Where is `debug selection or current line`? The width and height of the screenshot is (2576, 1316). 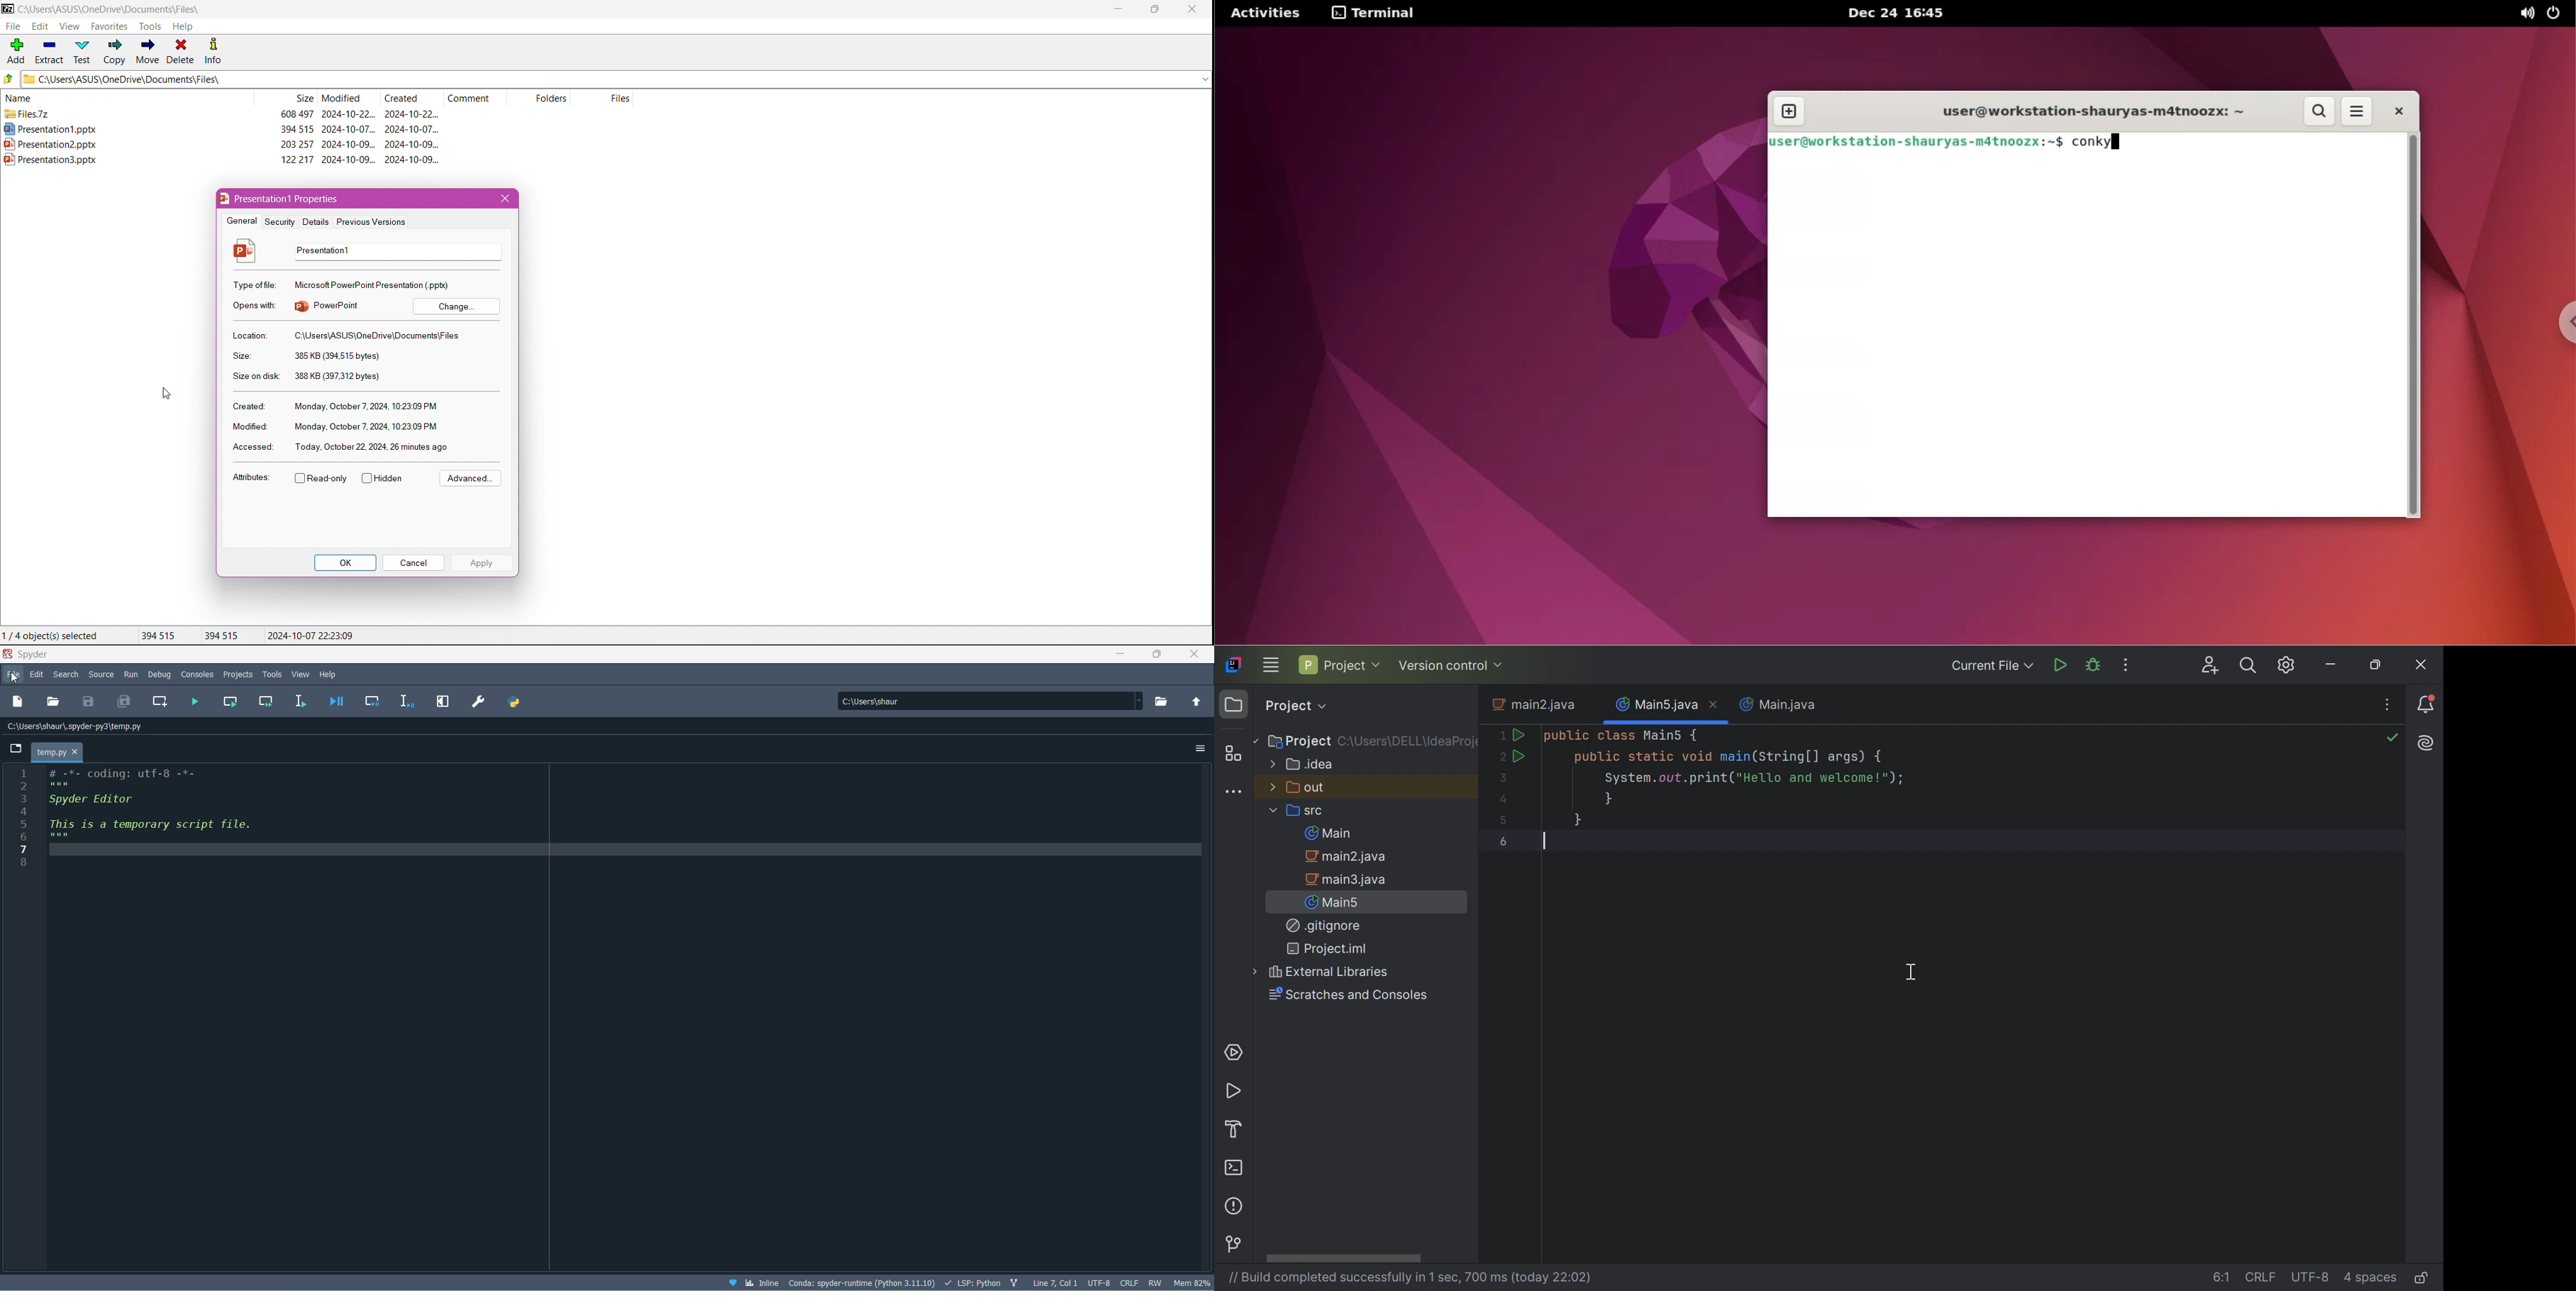 debug selection or current line is located at coordinates (408, 703).